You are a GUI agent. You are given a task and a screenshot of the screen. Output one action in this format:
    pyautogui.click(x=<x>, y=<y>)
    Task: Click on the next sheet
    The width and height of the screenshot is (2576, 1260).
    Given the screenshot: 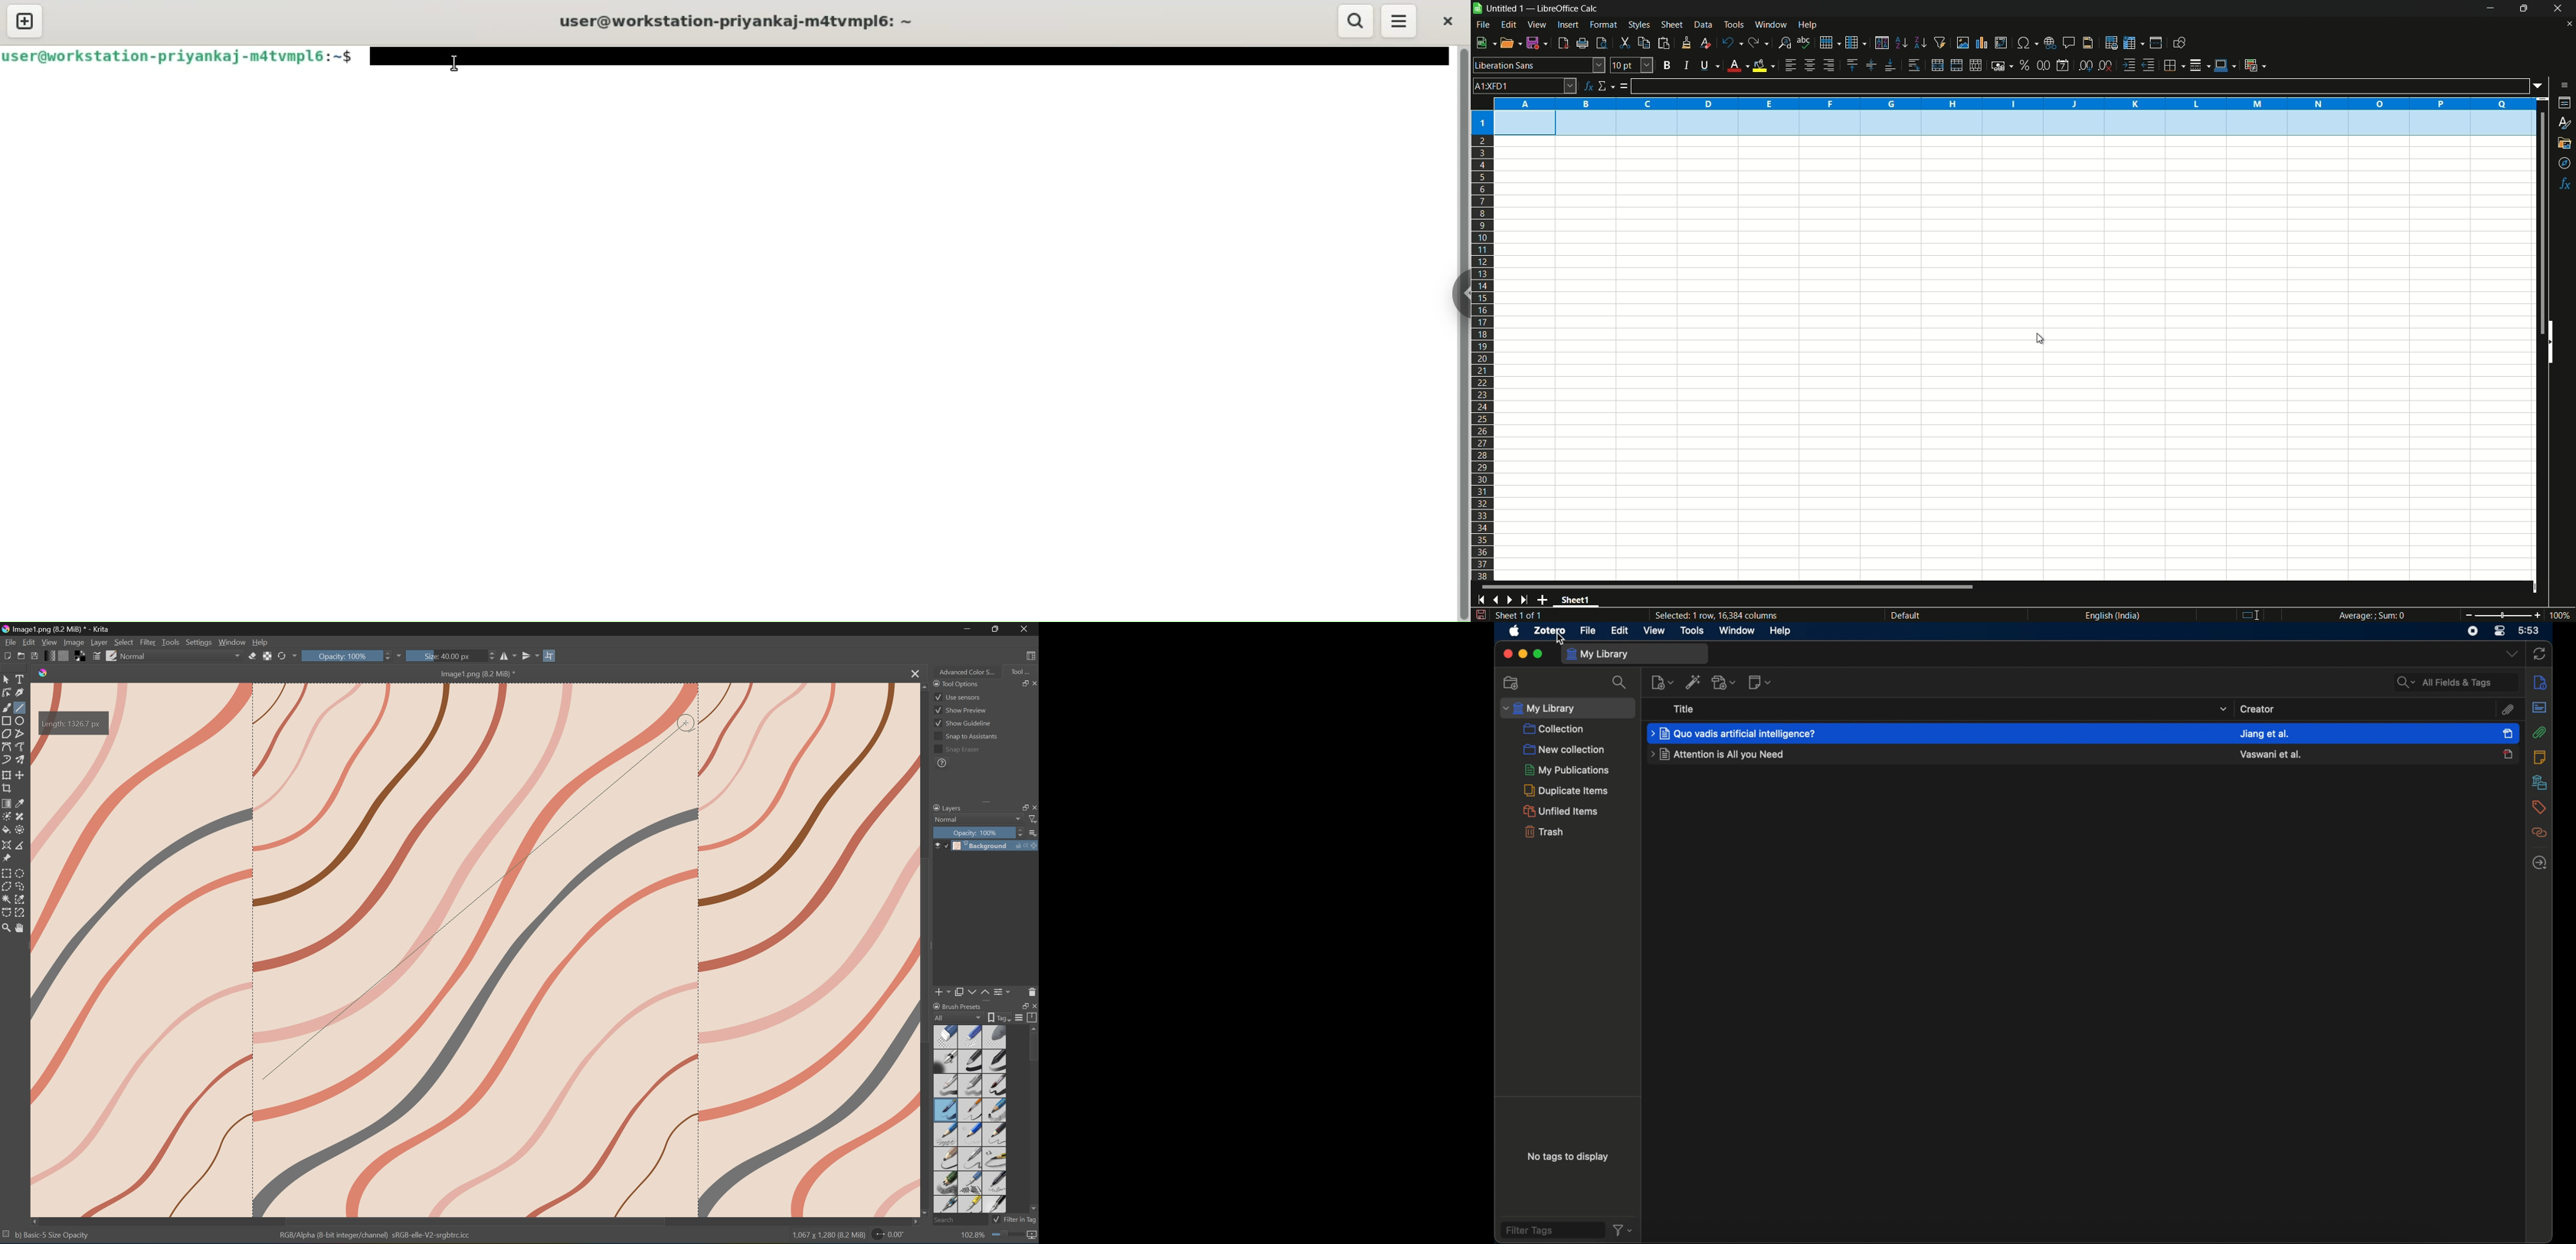 What is the action you would take?
    pyautogui.click(x=1512, y=600)
    